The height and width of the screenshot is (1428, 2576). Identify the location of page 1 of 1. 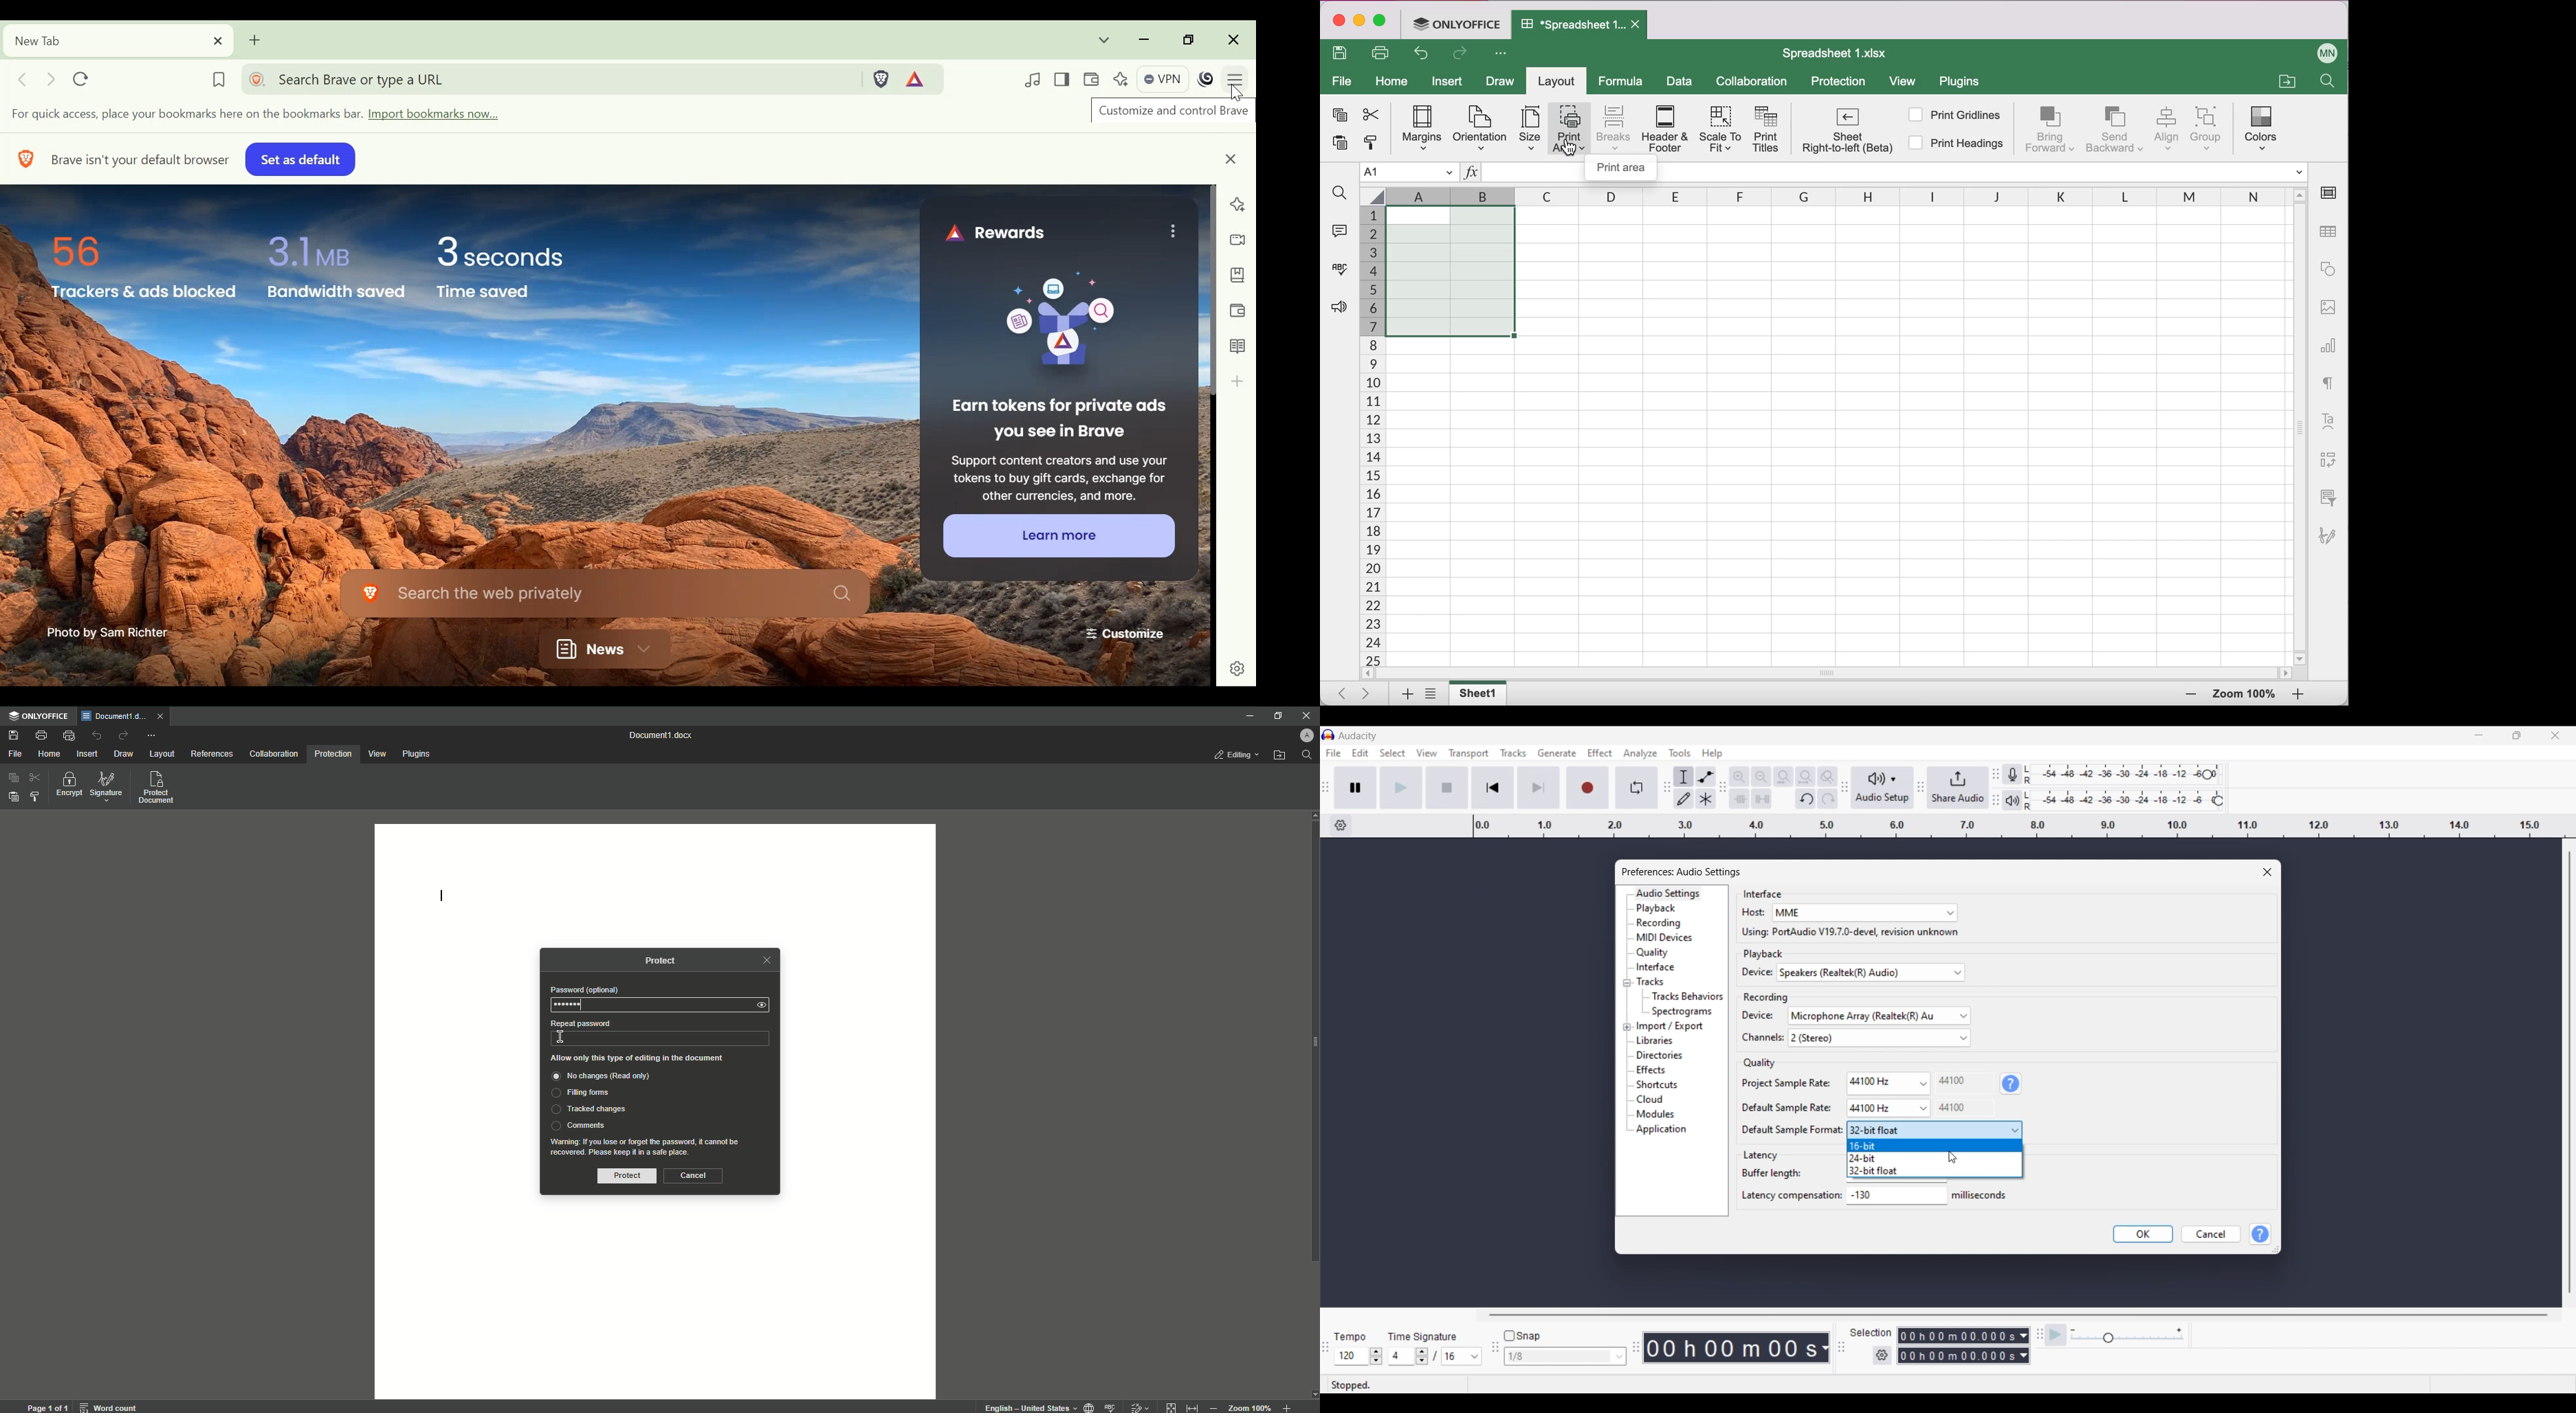
(47, 1405).